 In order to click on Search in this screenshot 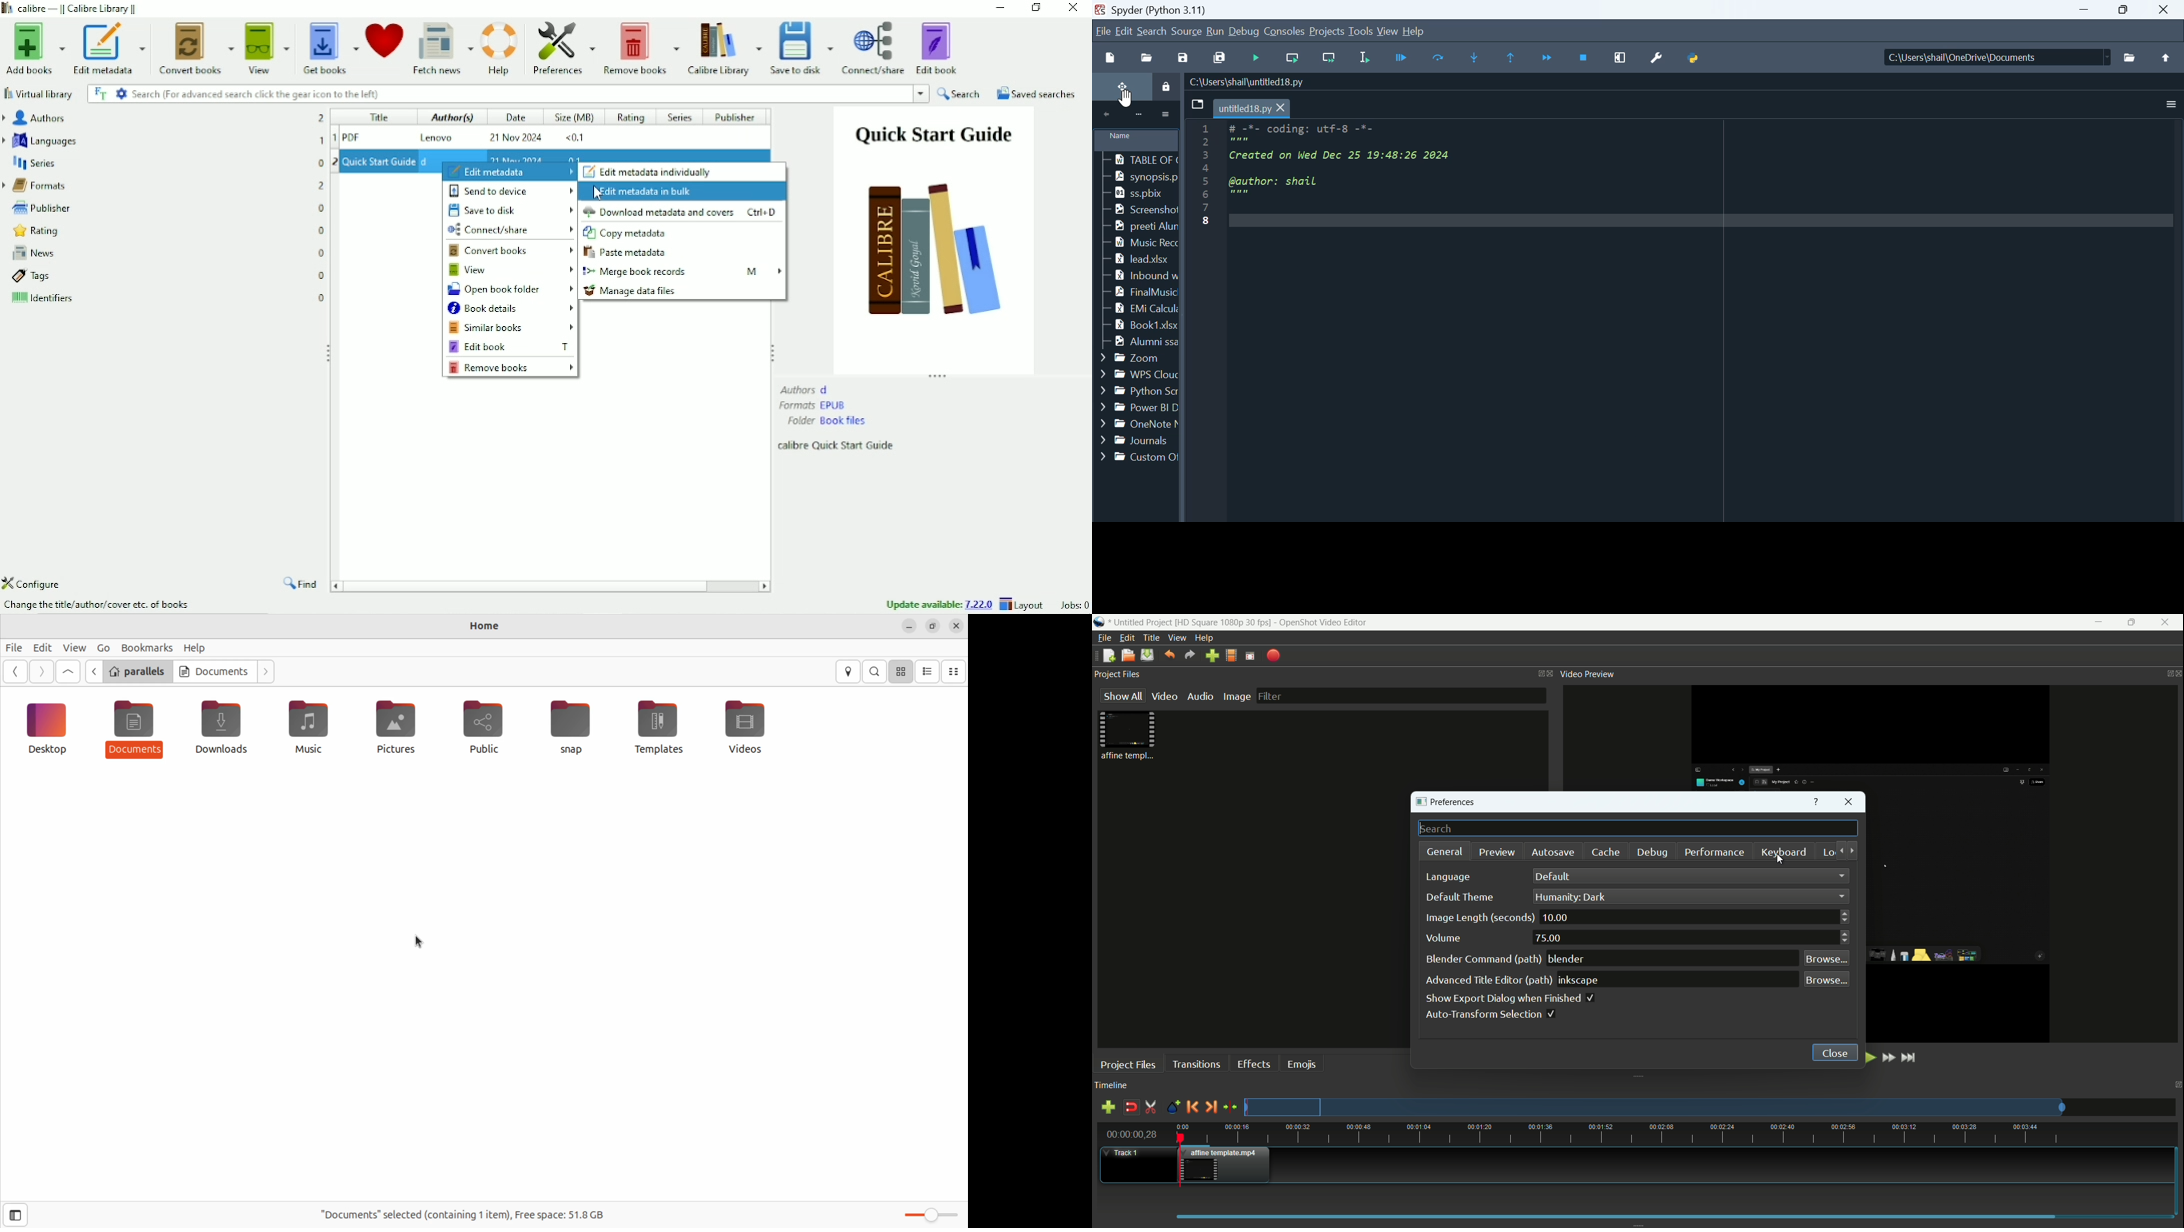, I will do `click(530, 94)`.